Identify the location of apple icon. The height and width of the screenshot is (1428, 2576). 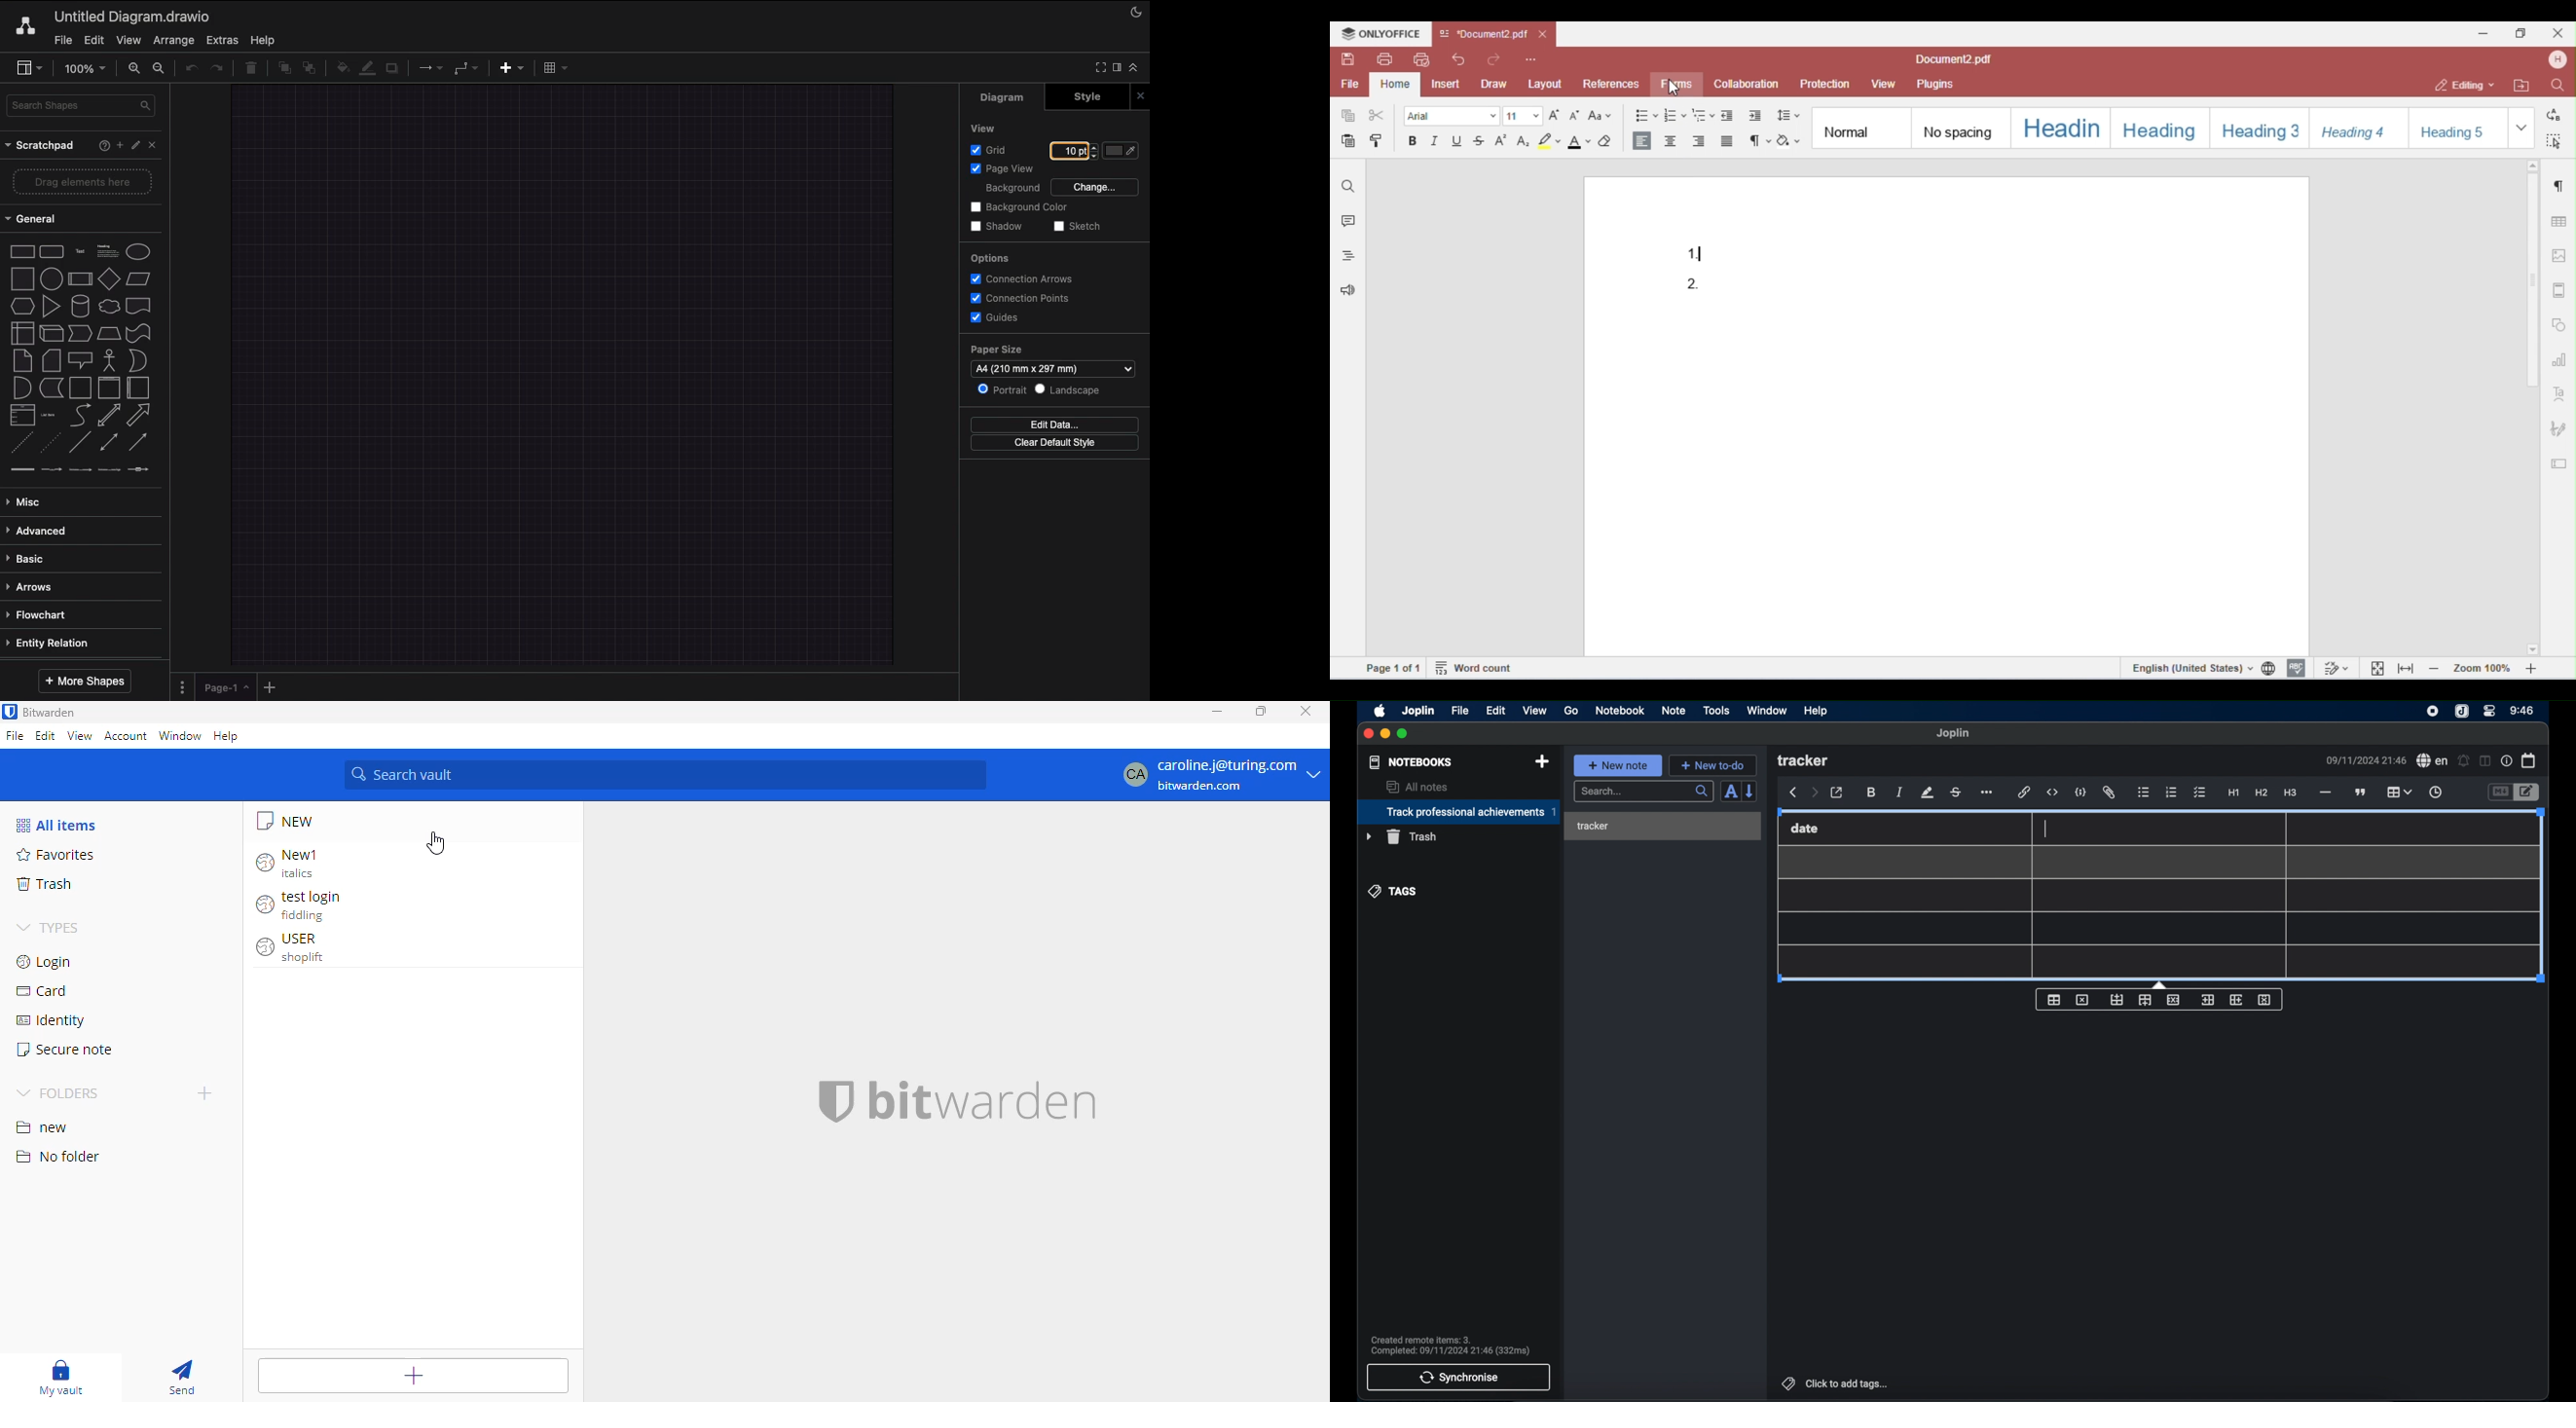
(1380, 711).